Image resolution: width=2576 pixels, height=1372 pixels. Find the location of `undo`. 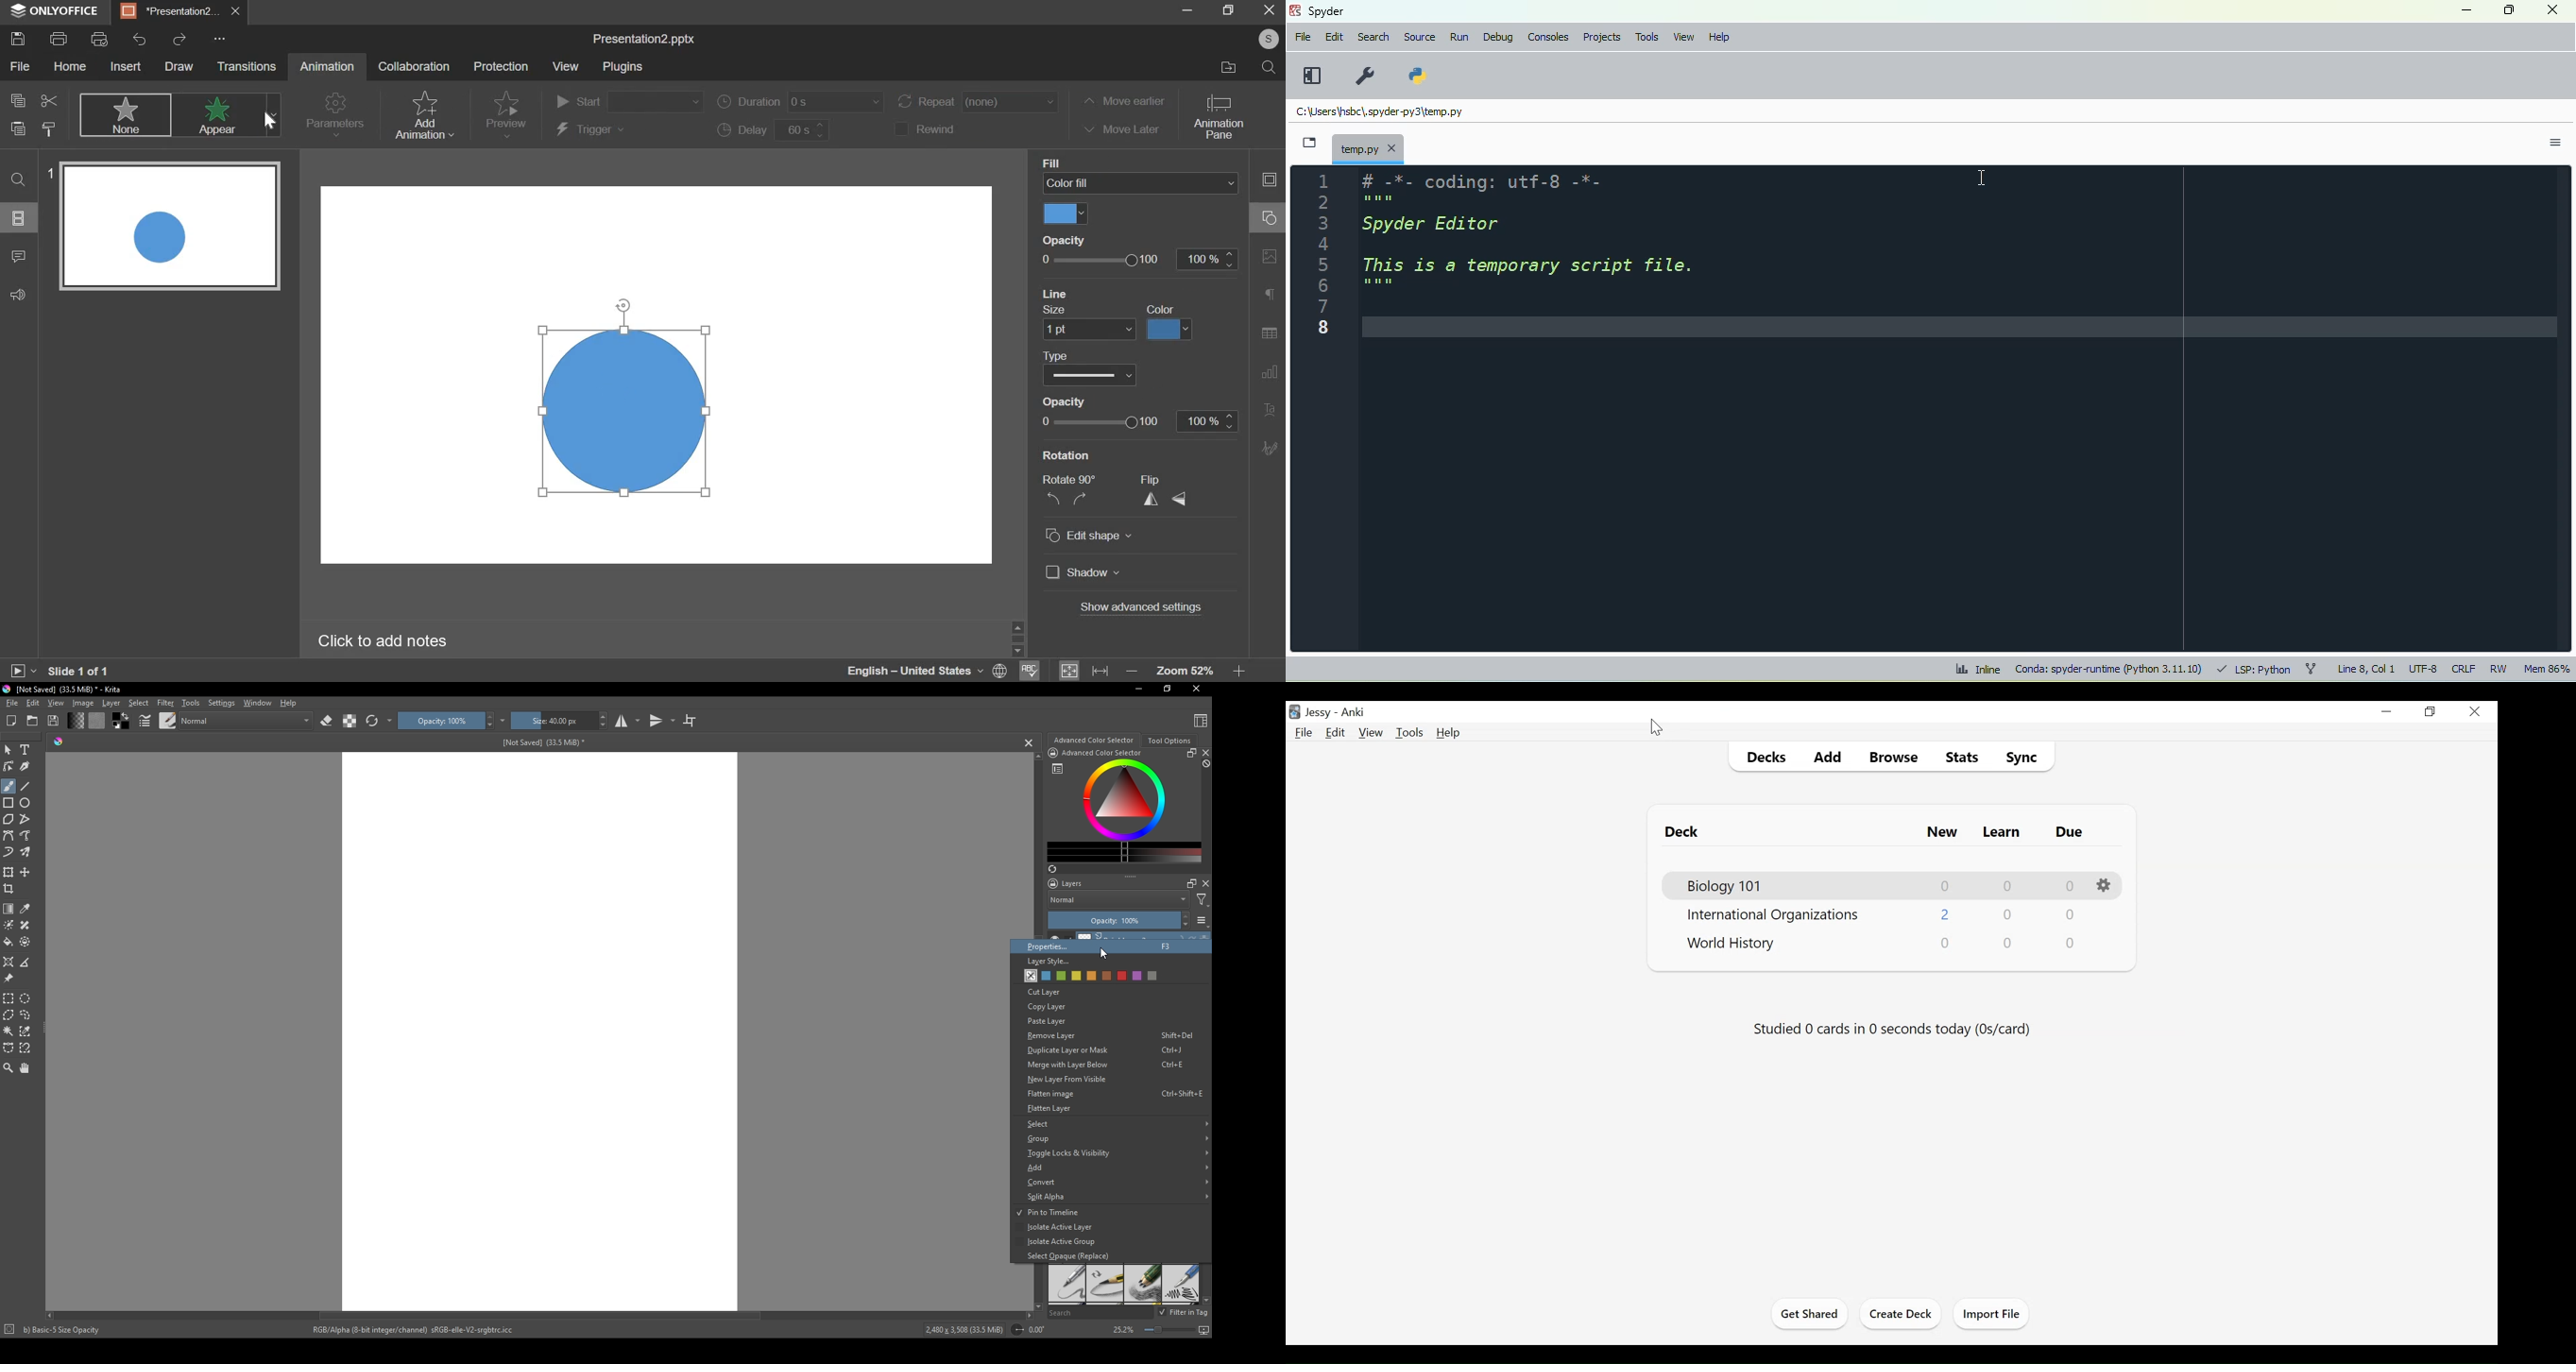

undo is located at coordinates (141, 40).